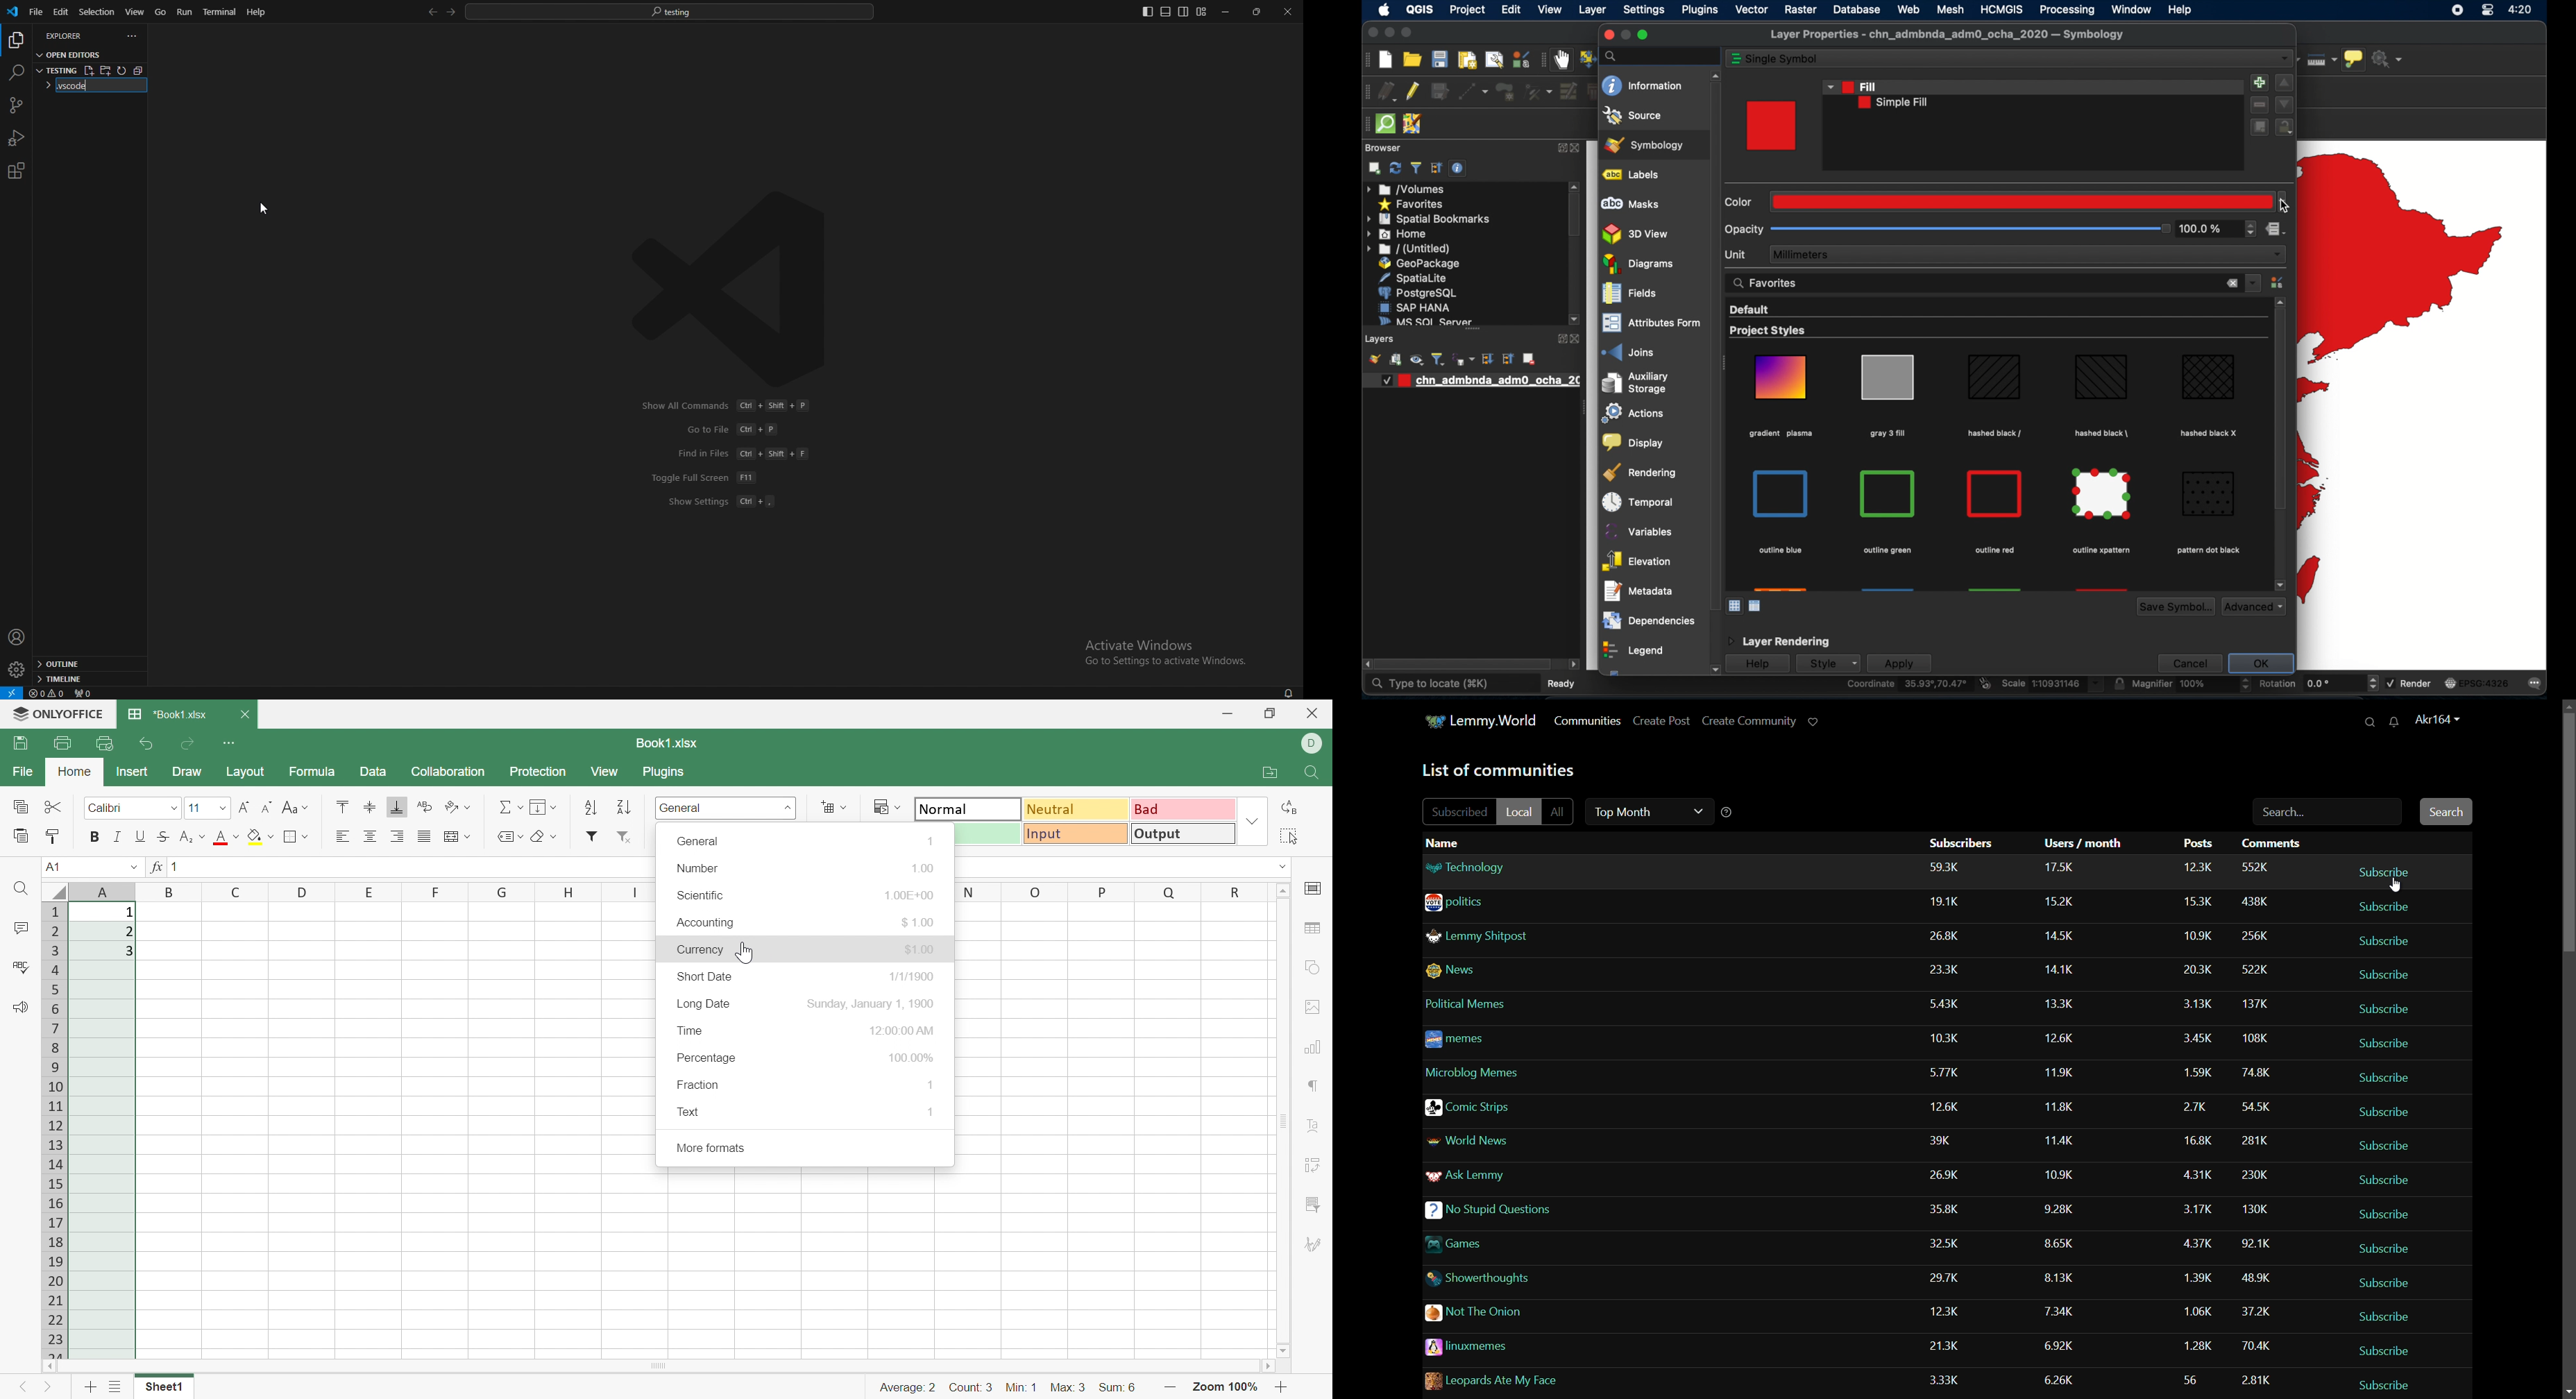 The height and width of the screenshot is (1400, 2576). I want to click on subscribe/unsubscribe, so click(2386, 1075).